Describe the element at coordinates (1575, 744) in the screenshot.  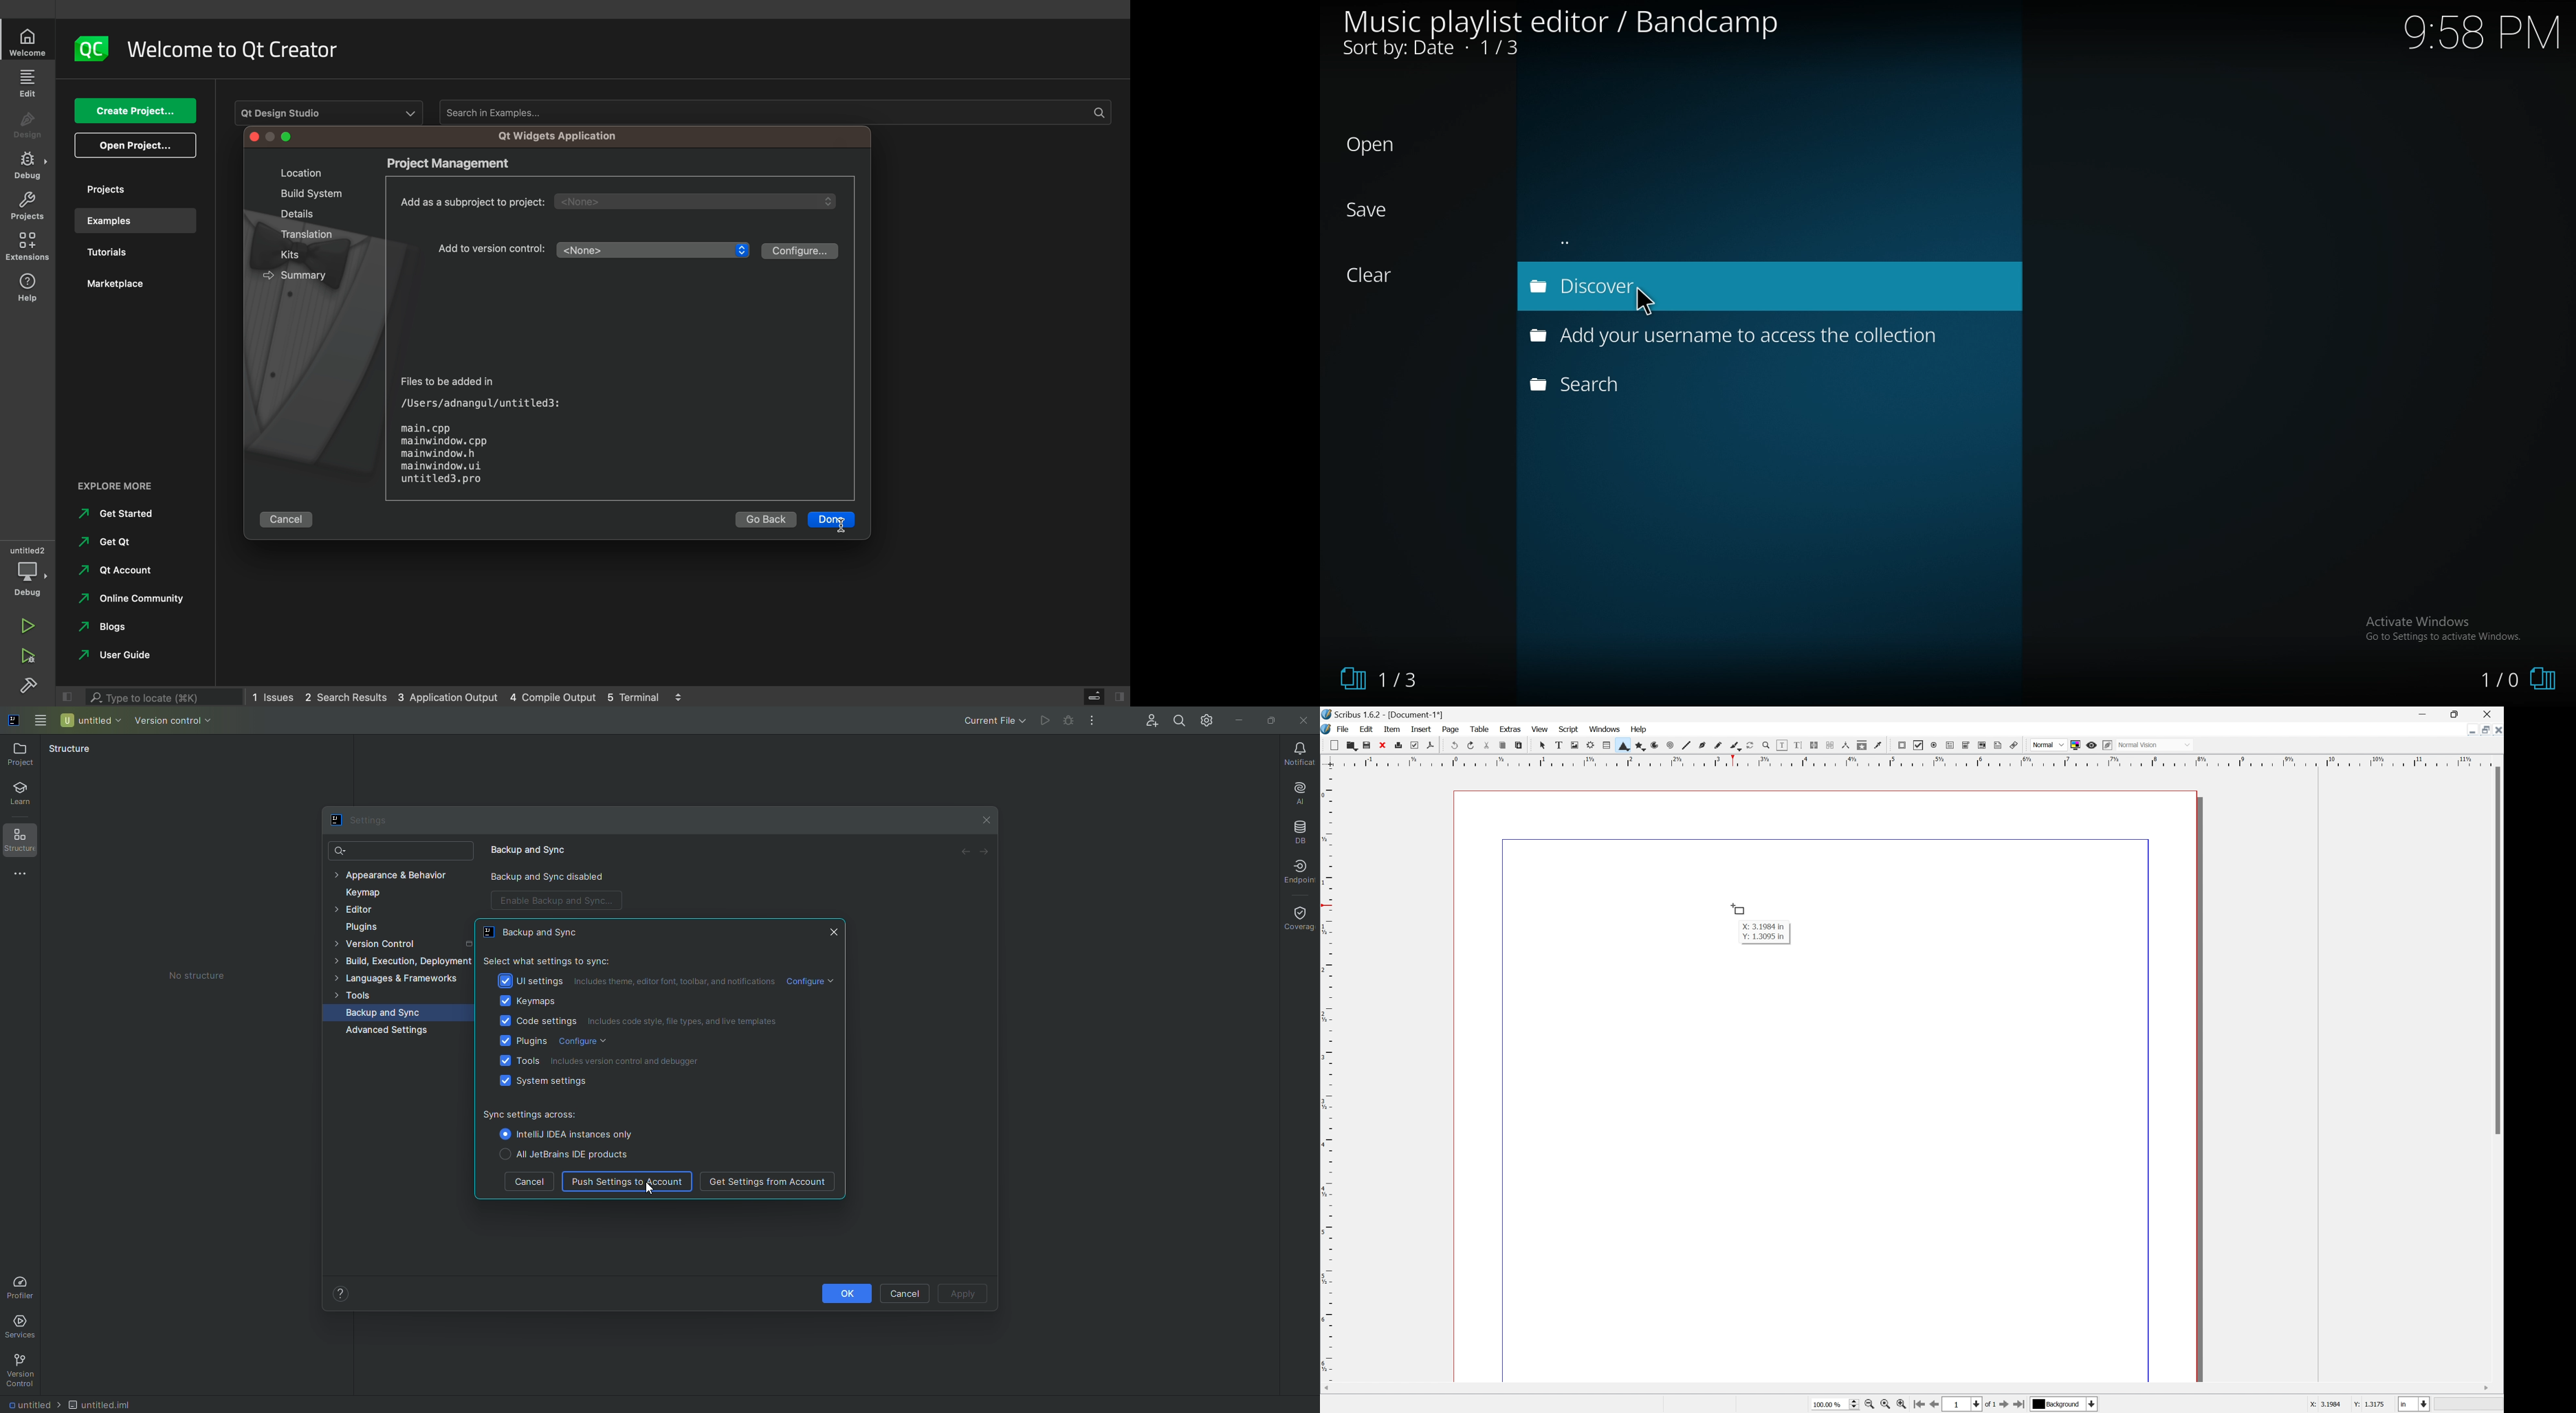
I see `Image frame` at that location.